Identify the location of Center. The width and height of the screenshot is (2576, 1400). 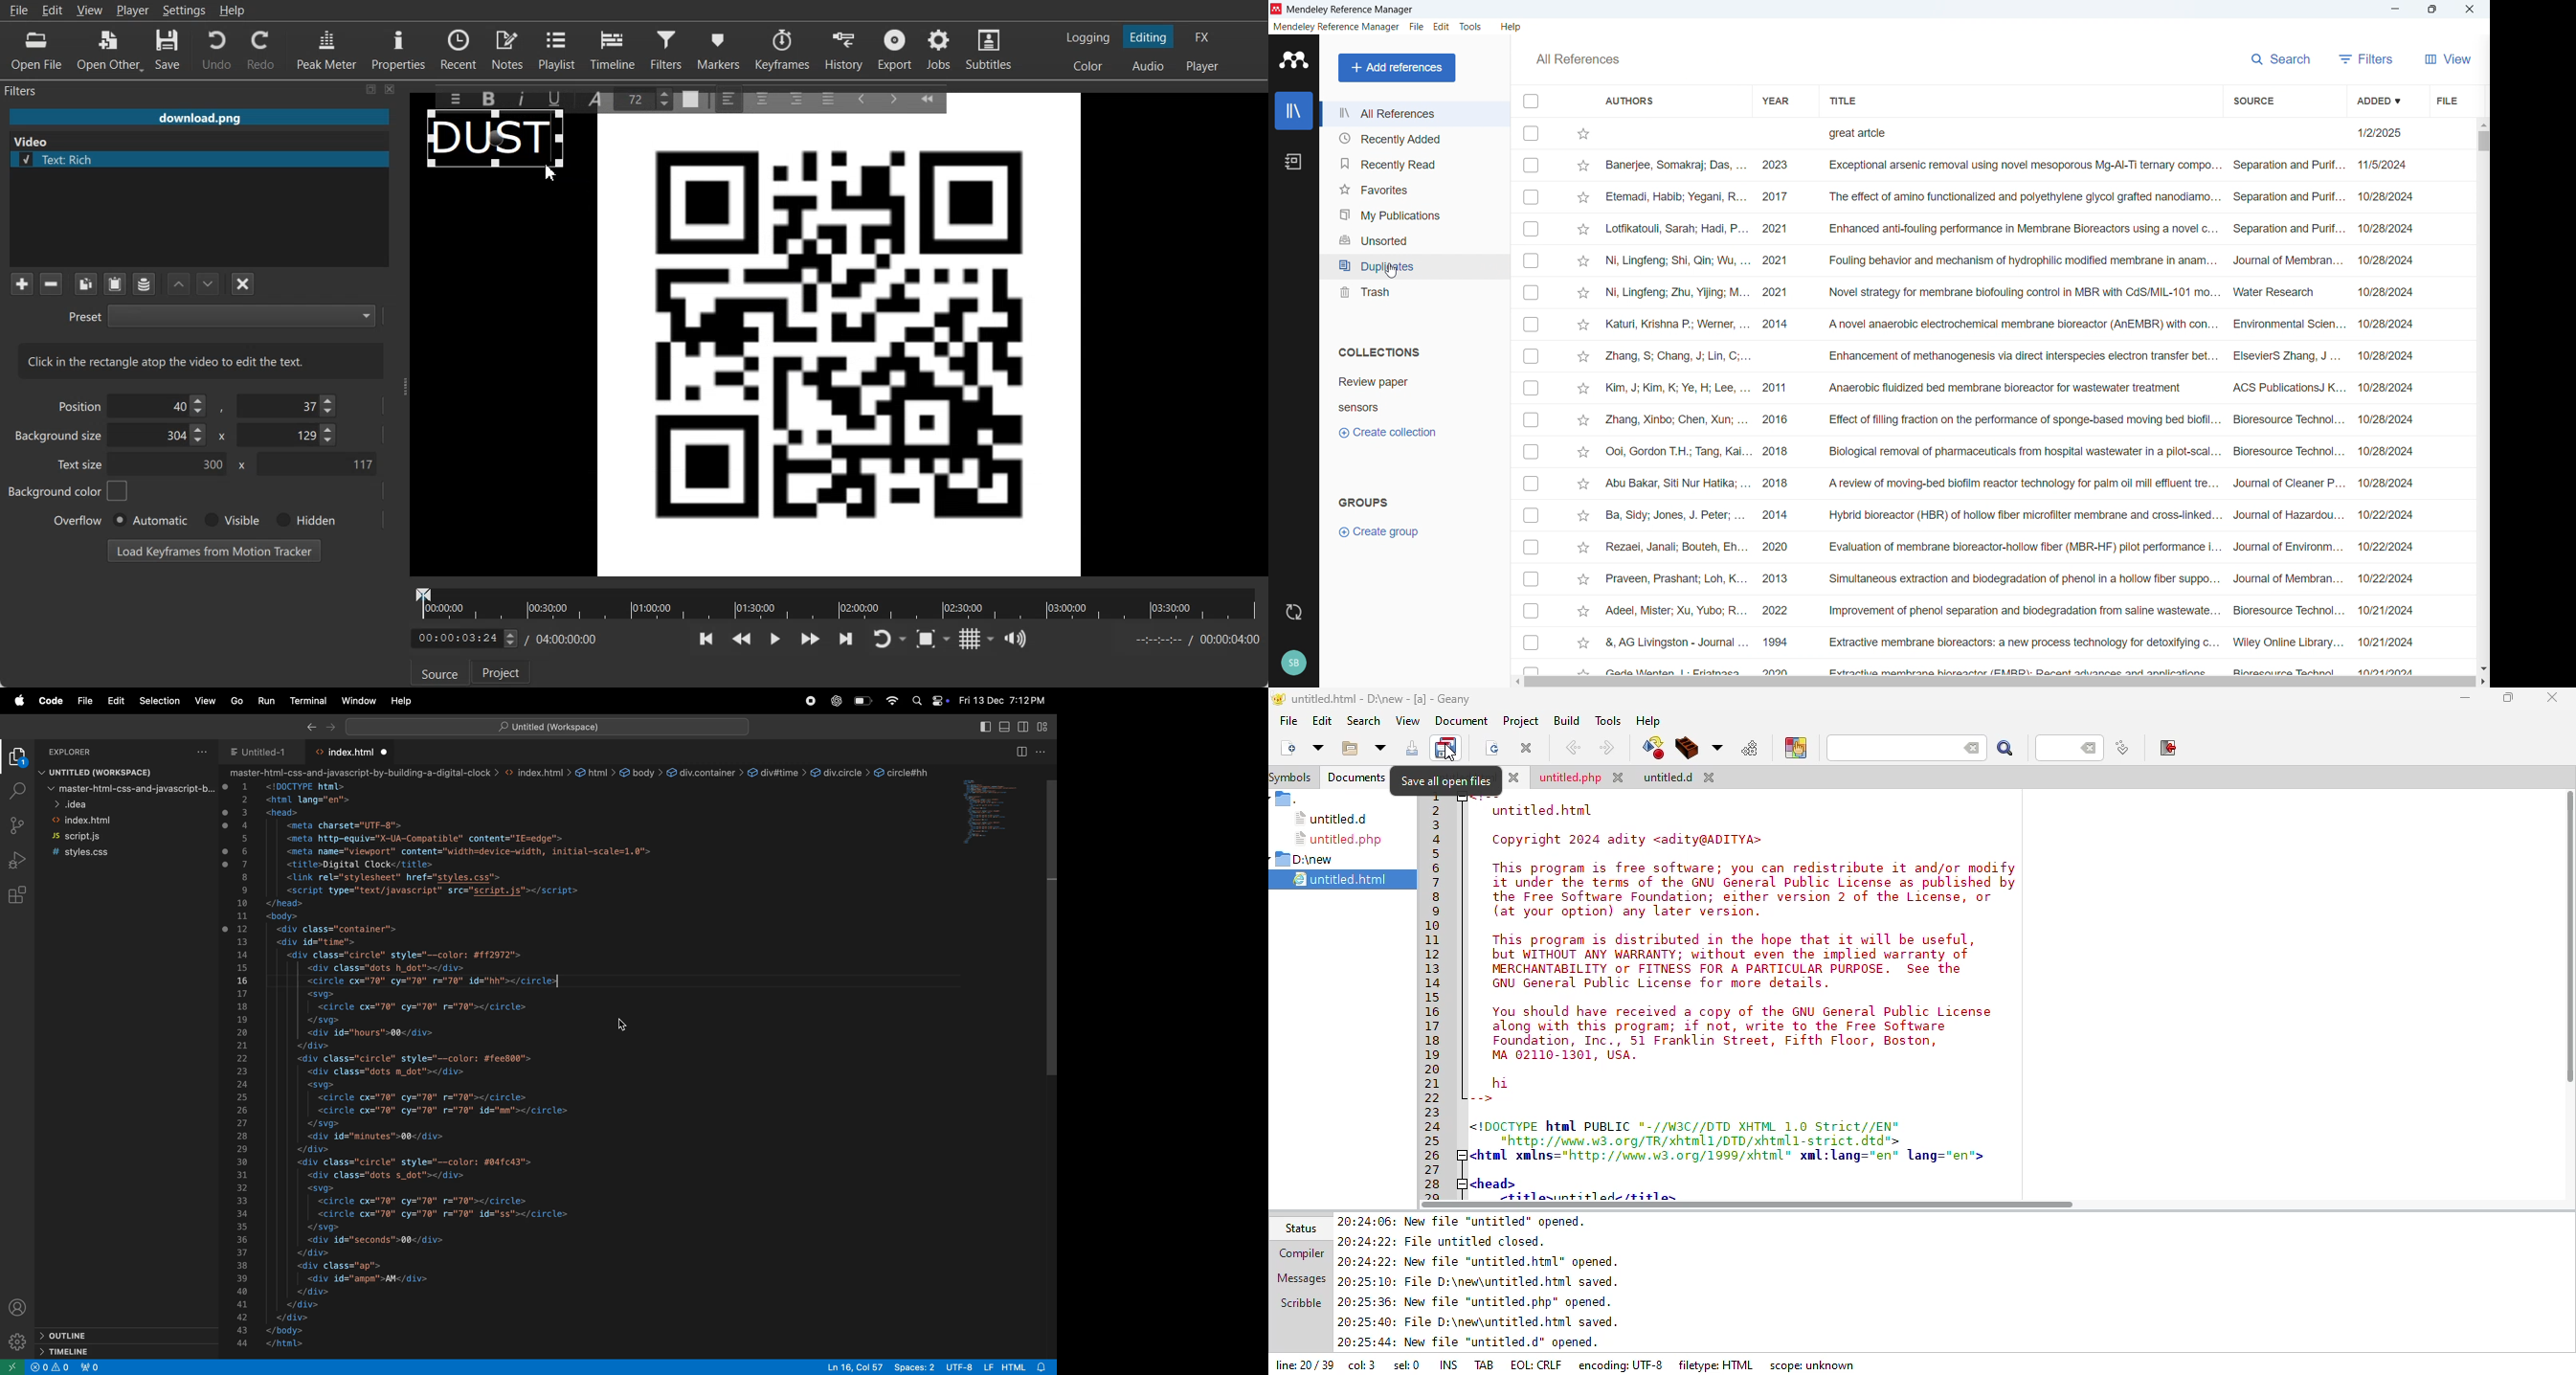
(764, 98).